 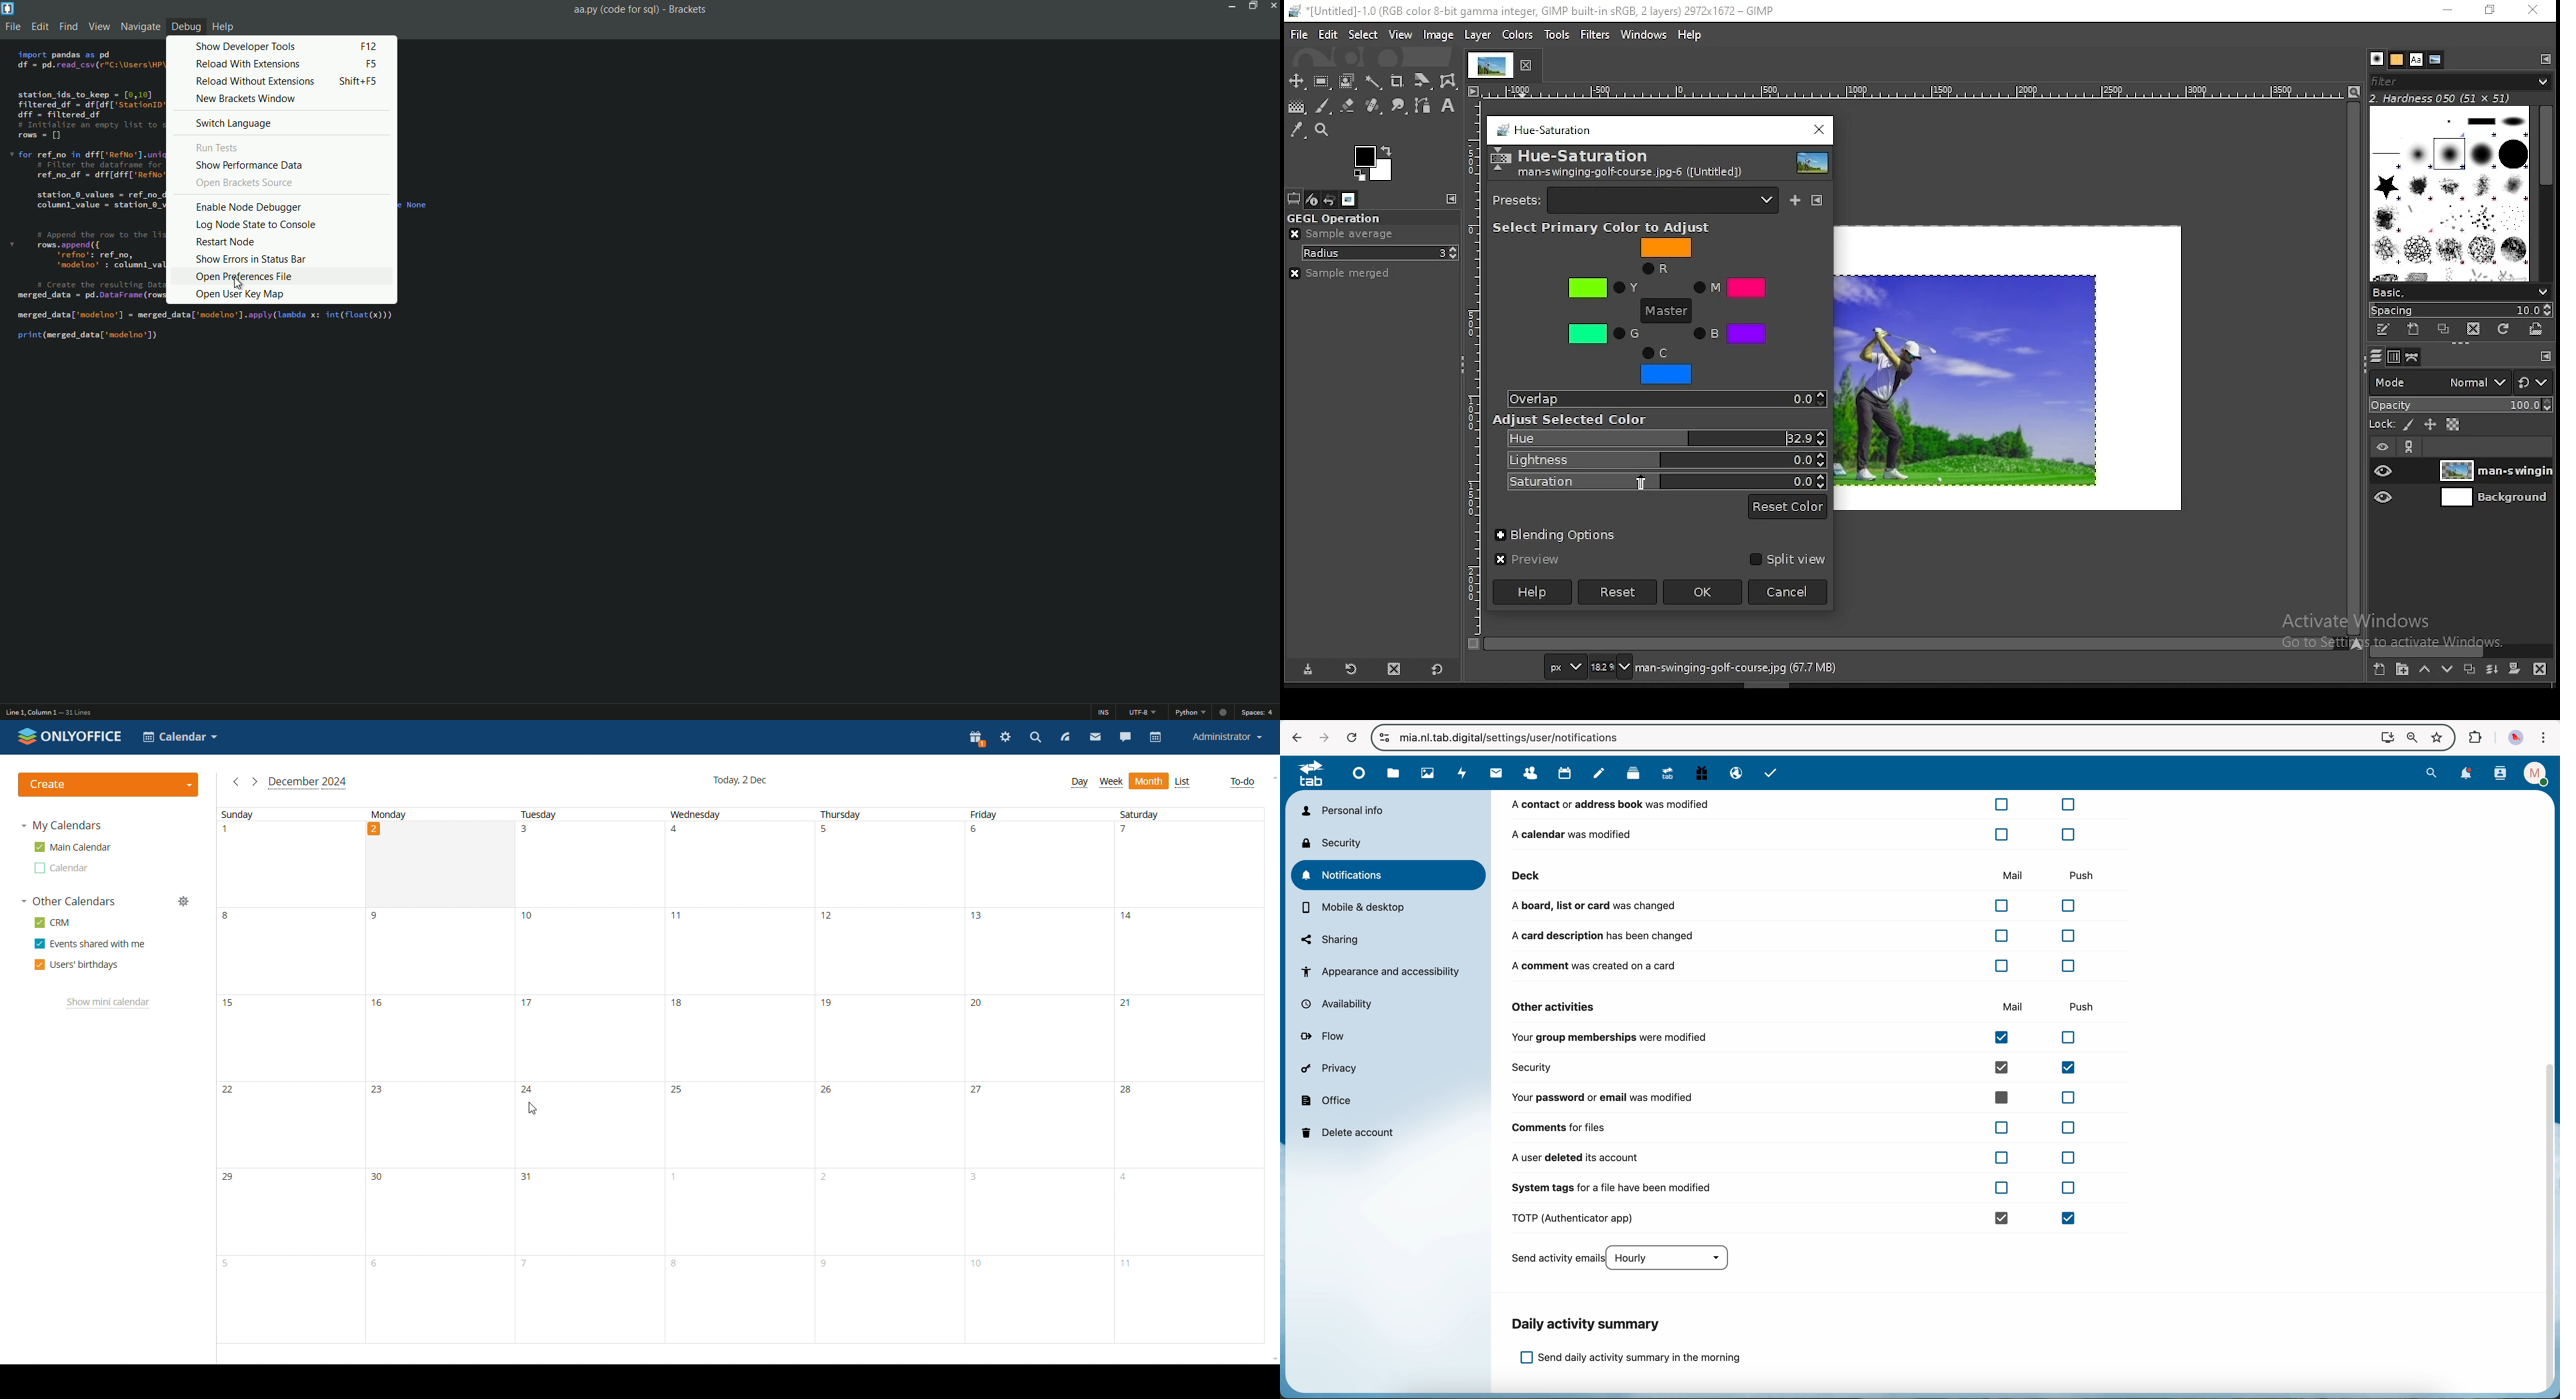 What do you see at coordinates (247, 63) in the screenshot?
I see `reload with extensions` at bounding box center [247, 63].